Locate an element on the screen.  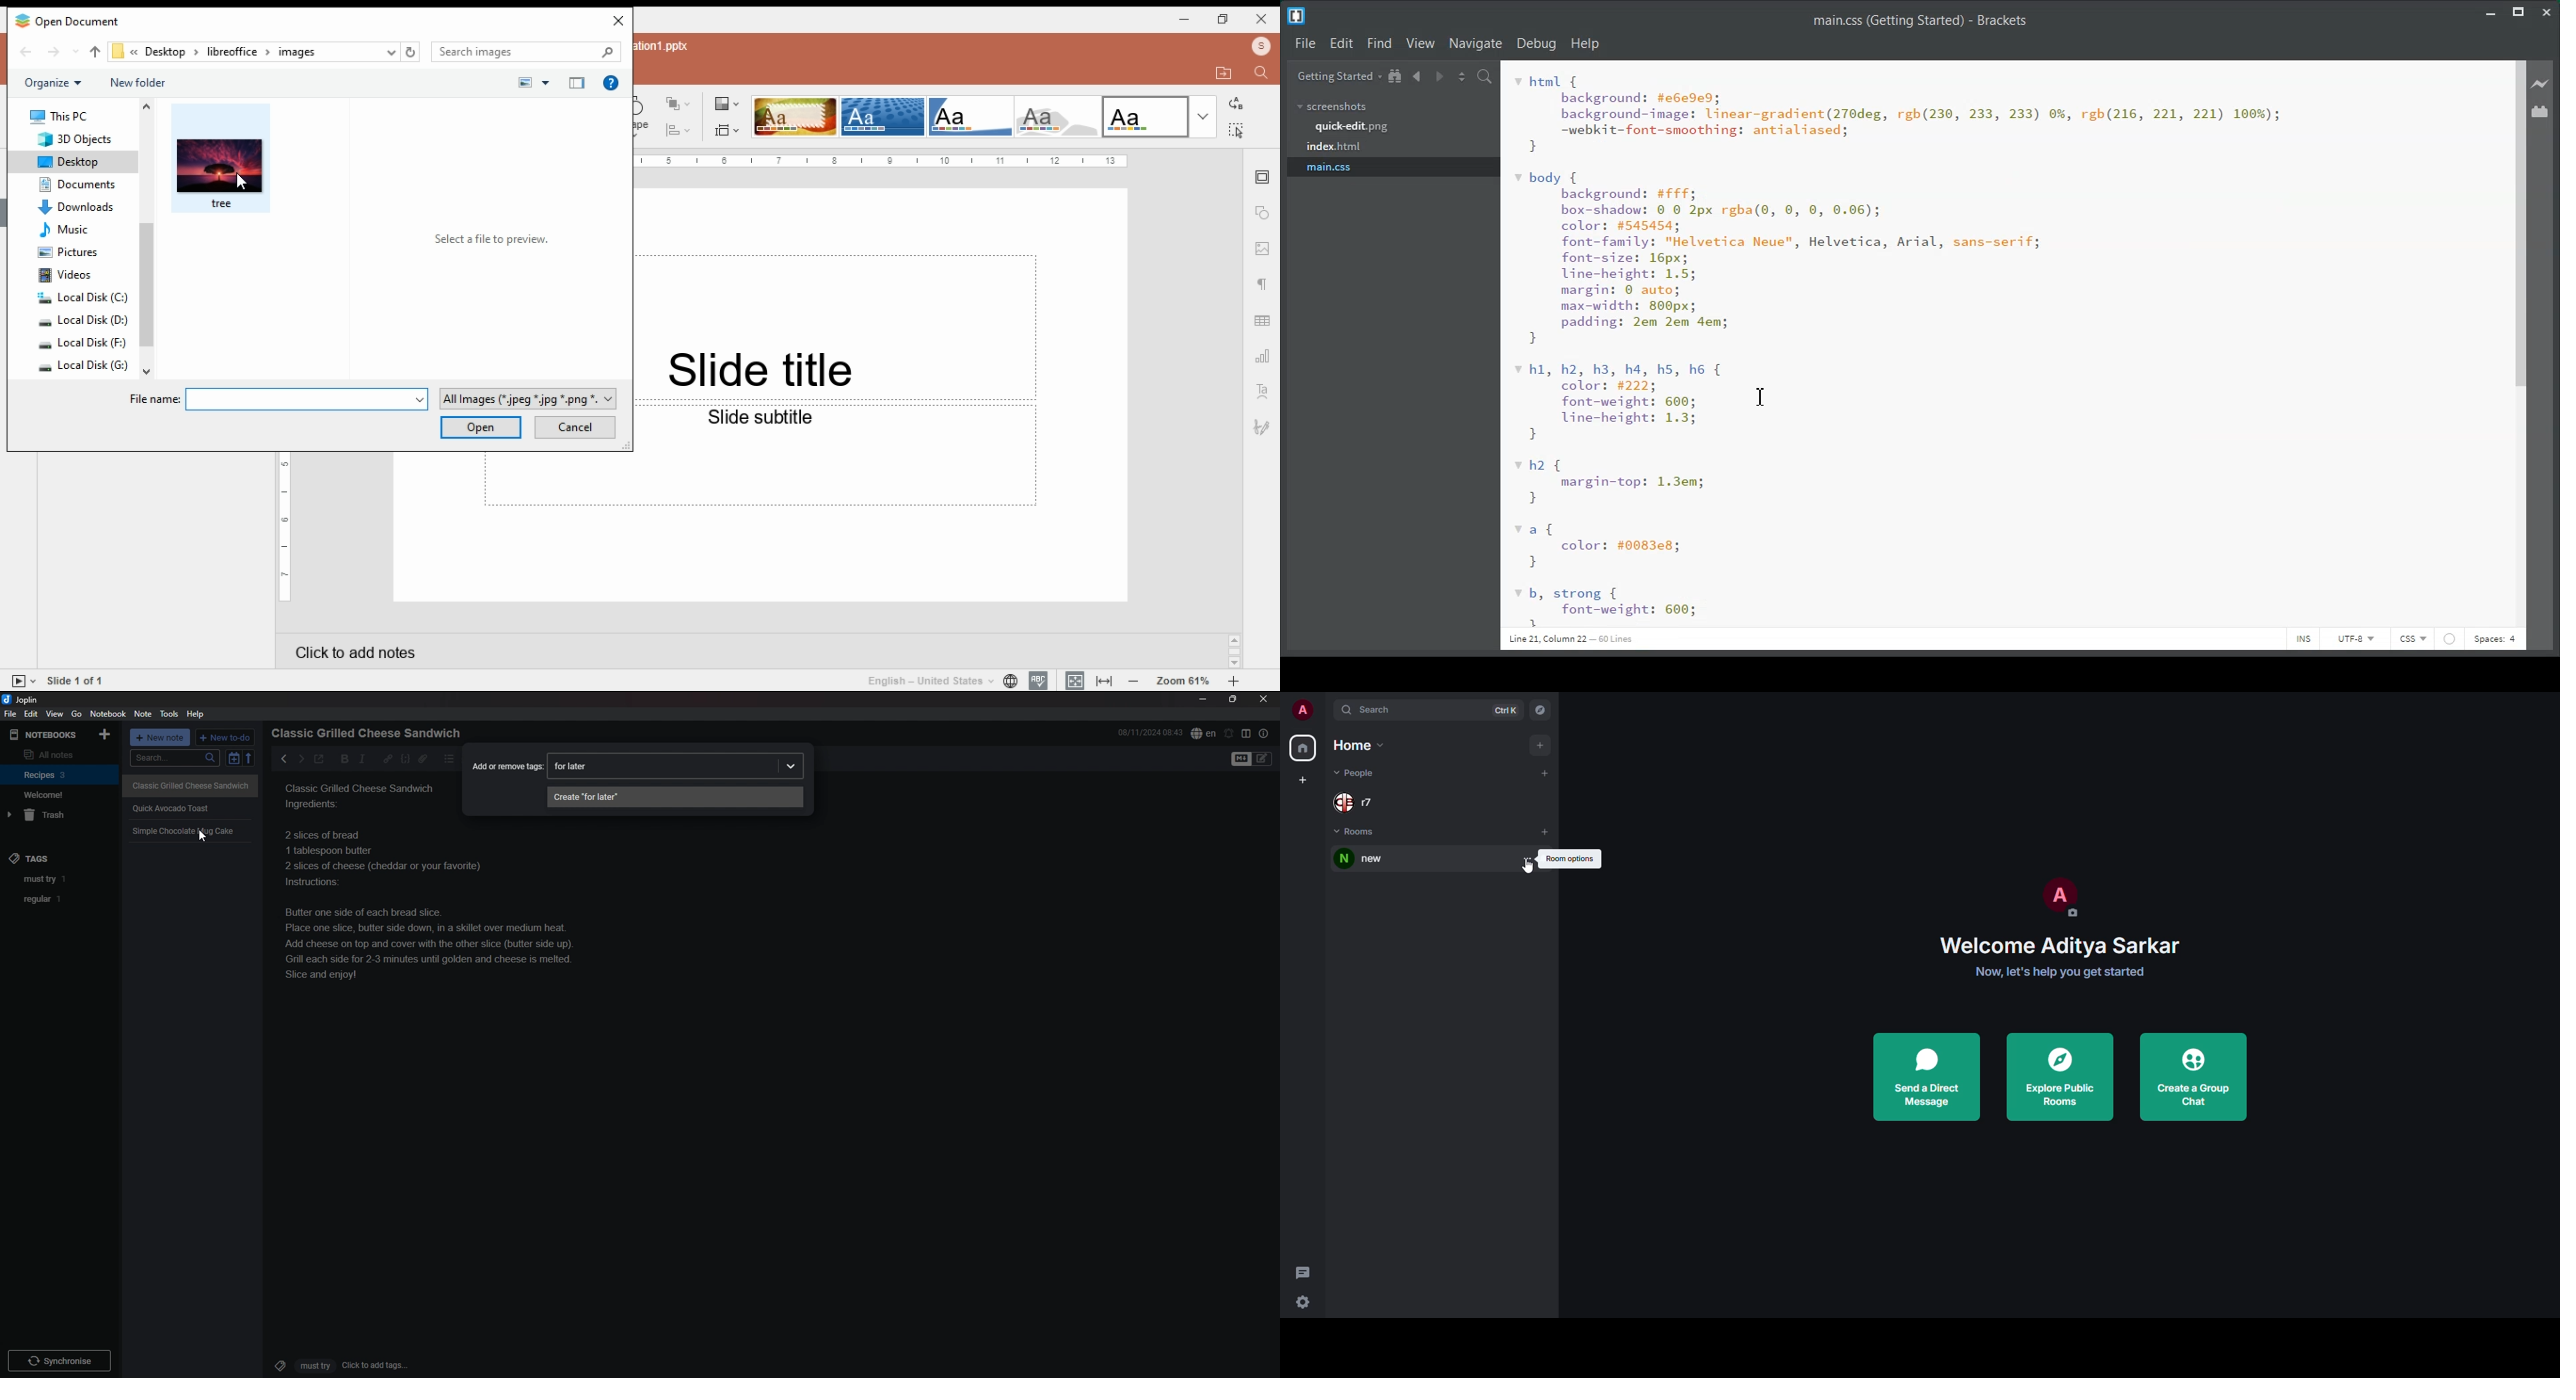
toggle external editor is located at coordinates (319, 761).